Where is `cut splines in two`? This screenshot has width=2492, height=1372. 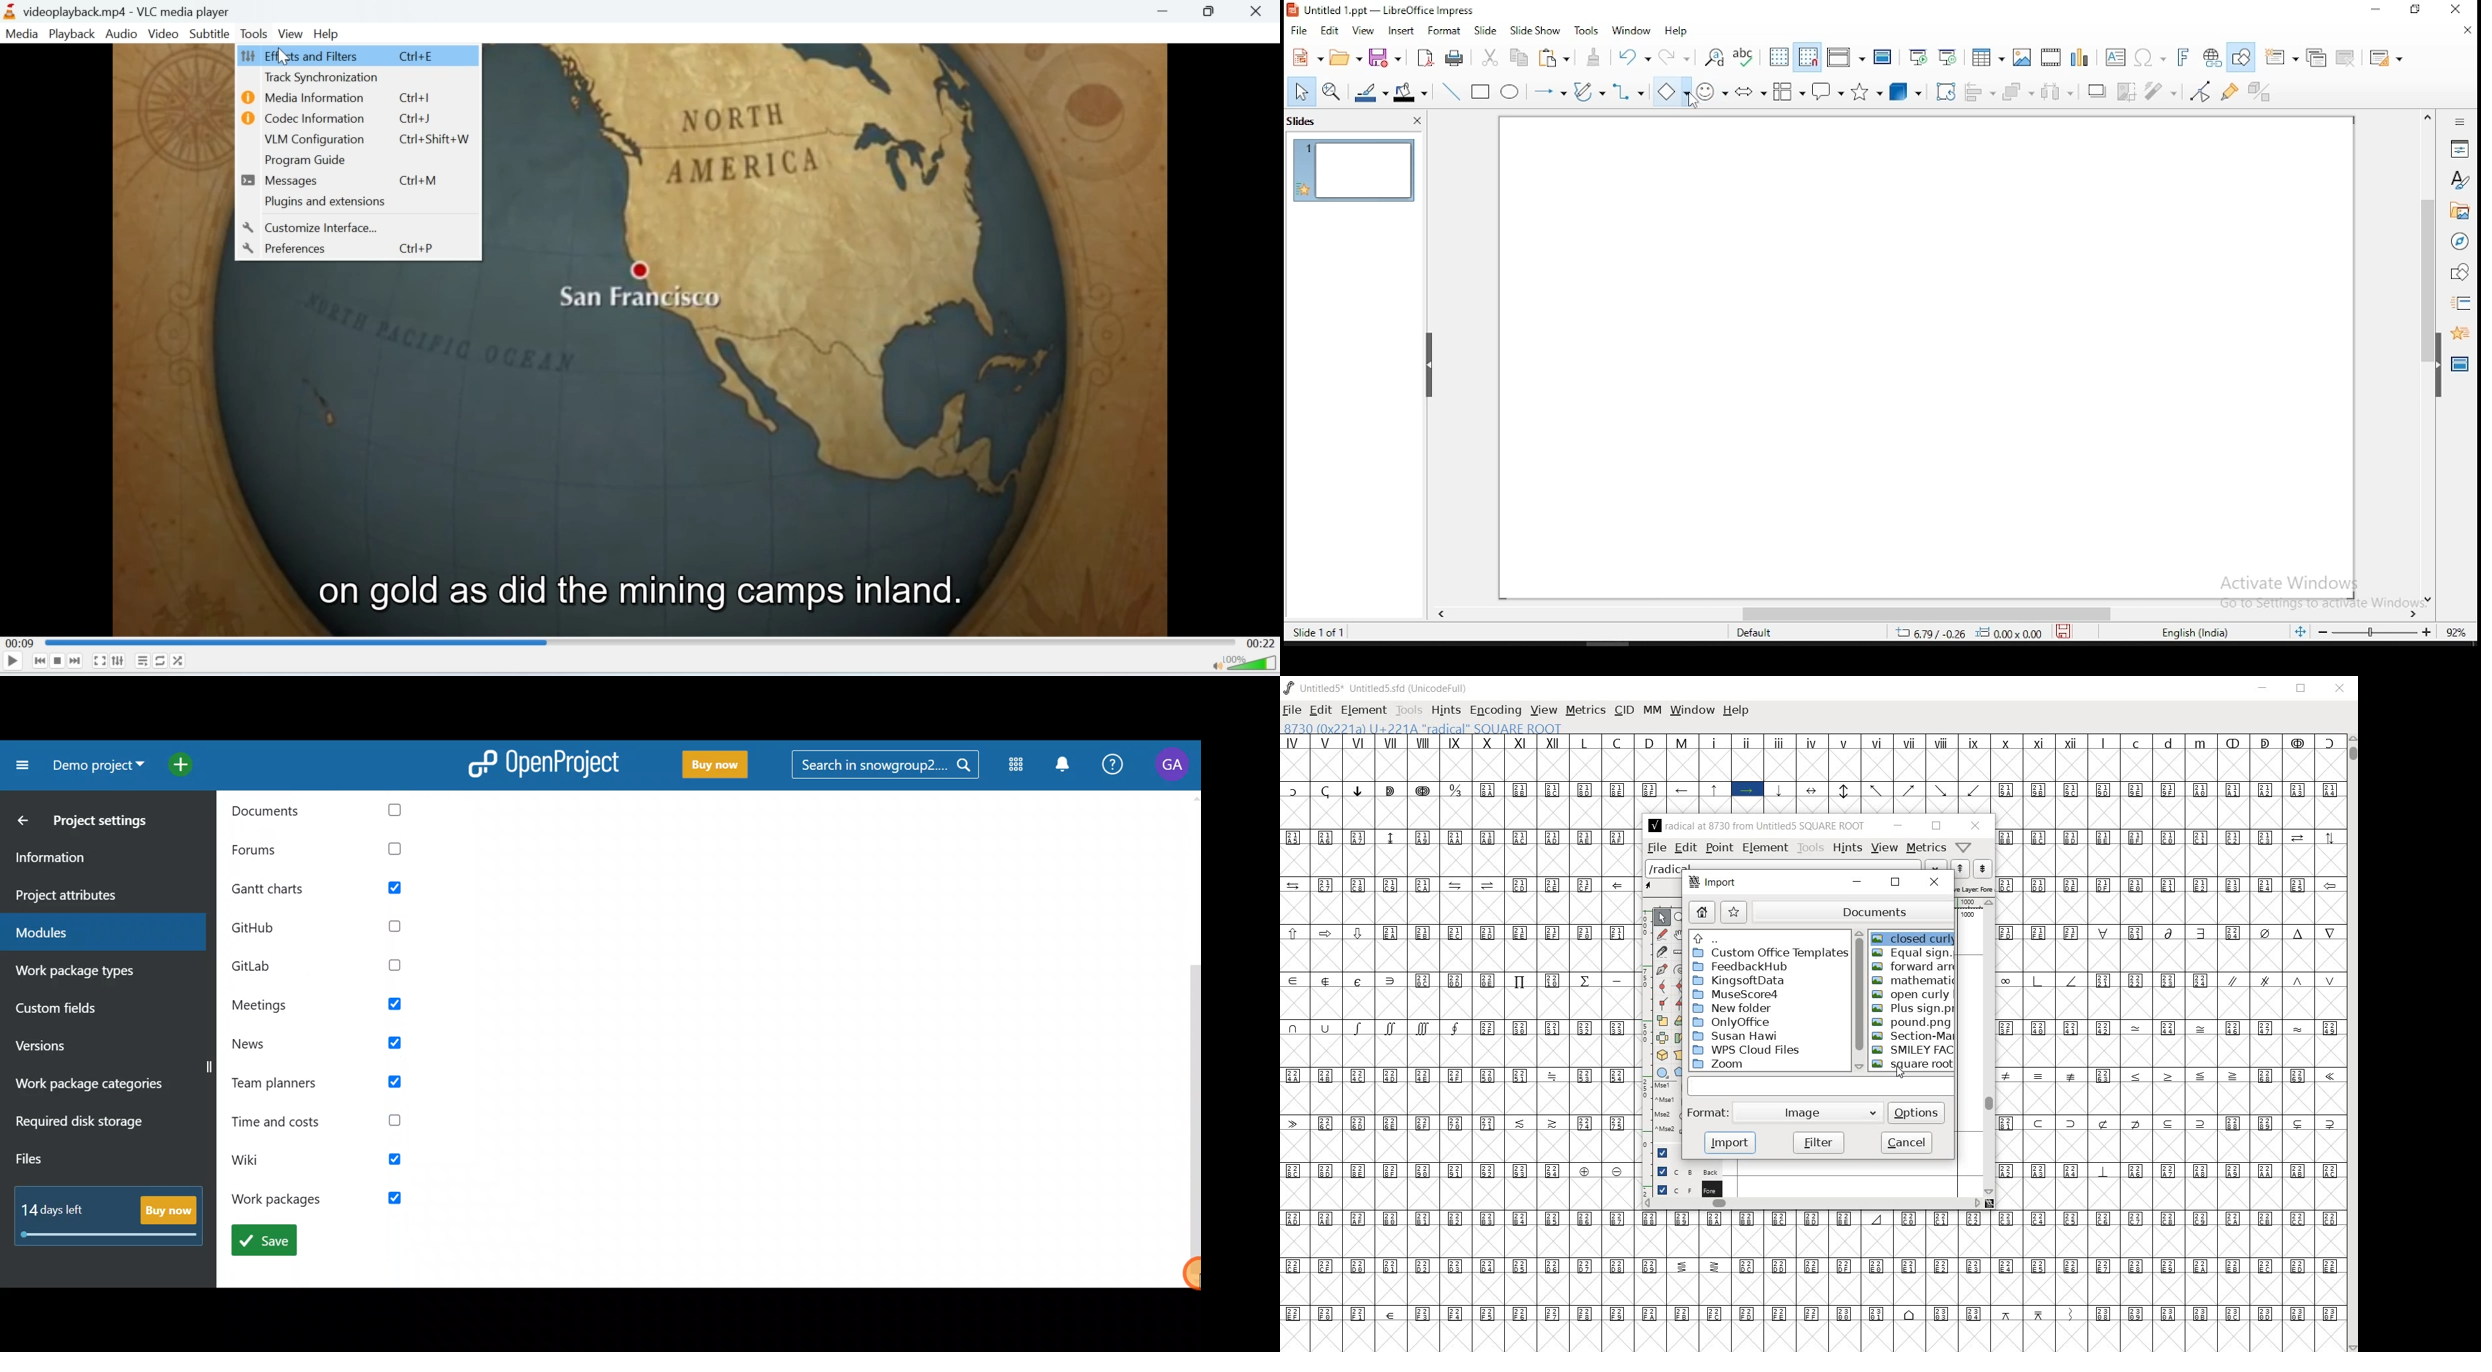 cut splines in two is located at coordinates (1662, 952).